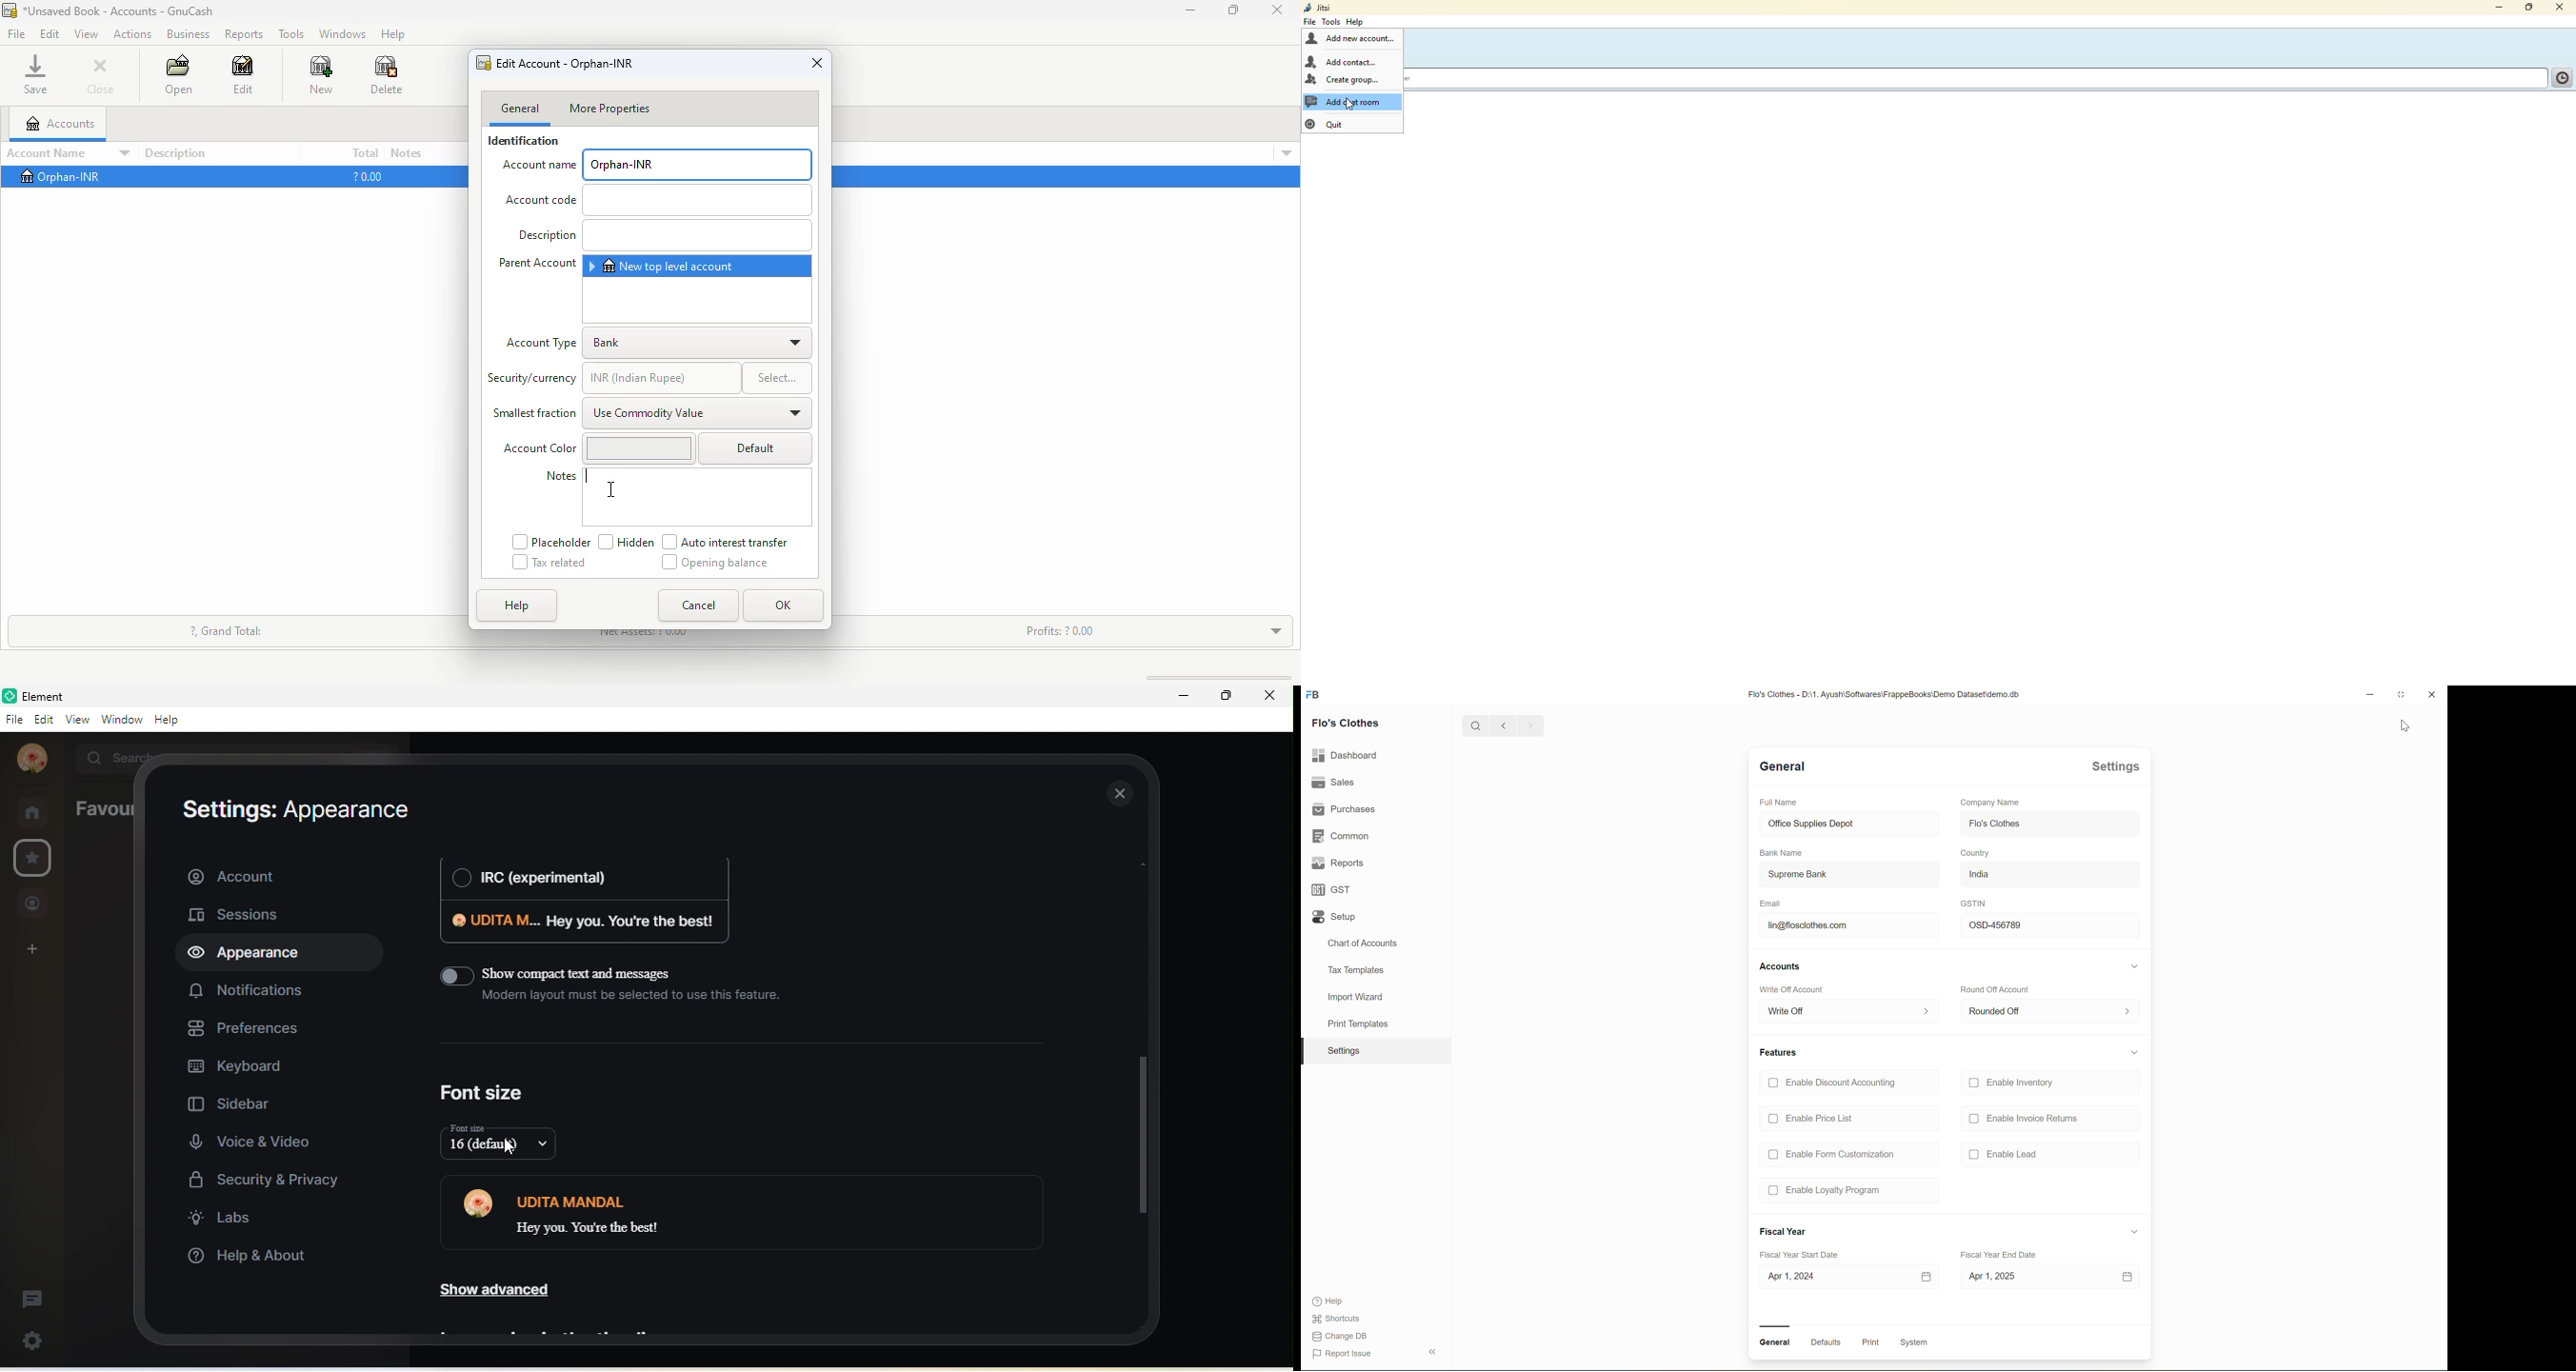 The width and height of the screenshot is (2576, 1372). Describe the element at coordinates (532, 378) in the screenshot. I see `security/currency` at that location.